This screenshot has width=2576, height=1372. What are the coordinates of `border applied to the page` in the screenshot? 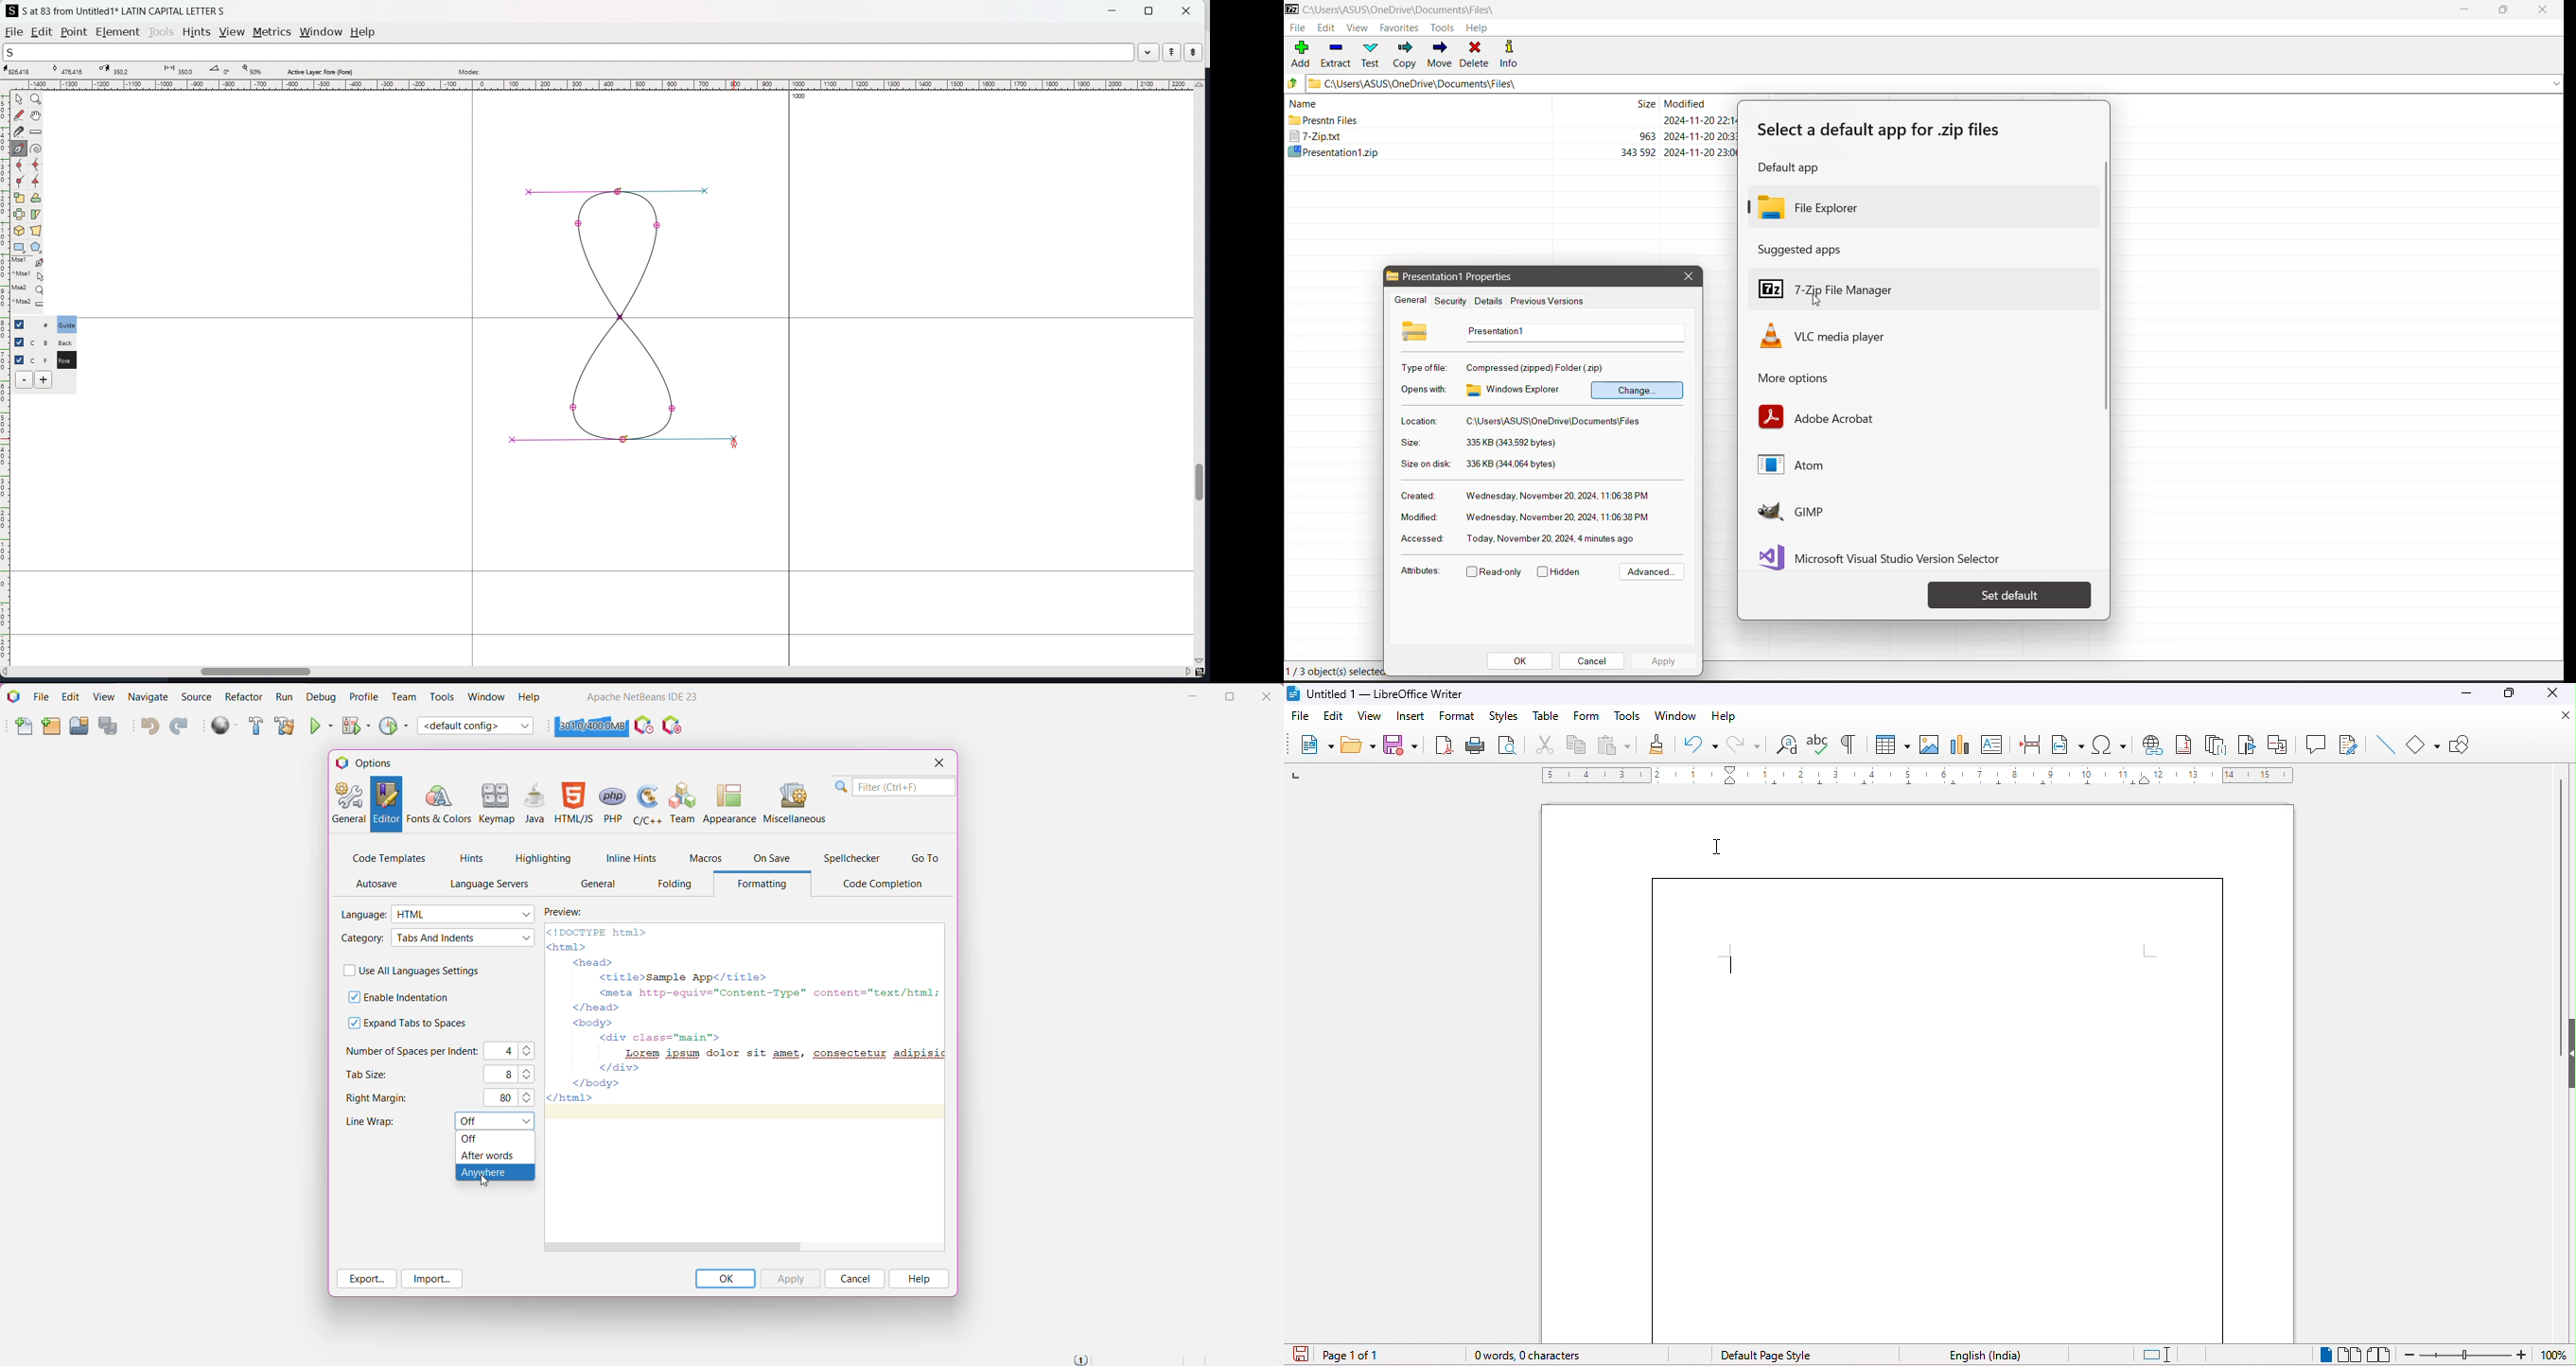 It's located at (1919, 1107).